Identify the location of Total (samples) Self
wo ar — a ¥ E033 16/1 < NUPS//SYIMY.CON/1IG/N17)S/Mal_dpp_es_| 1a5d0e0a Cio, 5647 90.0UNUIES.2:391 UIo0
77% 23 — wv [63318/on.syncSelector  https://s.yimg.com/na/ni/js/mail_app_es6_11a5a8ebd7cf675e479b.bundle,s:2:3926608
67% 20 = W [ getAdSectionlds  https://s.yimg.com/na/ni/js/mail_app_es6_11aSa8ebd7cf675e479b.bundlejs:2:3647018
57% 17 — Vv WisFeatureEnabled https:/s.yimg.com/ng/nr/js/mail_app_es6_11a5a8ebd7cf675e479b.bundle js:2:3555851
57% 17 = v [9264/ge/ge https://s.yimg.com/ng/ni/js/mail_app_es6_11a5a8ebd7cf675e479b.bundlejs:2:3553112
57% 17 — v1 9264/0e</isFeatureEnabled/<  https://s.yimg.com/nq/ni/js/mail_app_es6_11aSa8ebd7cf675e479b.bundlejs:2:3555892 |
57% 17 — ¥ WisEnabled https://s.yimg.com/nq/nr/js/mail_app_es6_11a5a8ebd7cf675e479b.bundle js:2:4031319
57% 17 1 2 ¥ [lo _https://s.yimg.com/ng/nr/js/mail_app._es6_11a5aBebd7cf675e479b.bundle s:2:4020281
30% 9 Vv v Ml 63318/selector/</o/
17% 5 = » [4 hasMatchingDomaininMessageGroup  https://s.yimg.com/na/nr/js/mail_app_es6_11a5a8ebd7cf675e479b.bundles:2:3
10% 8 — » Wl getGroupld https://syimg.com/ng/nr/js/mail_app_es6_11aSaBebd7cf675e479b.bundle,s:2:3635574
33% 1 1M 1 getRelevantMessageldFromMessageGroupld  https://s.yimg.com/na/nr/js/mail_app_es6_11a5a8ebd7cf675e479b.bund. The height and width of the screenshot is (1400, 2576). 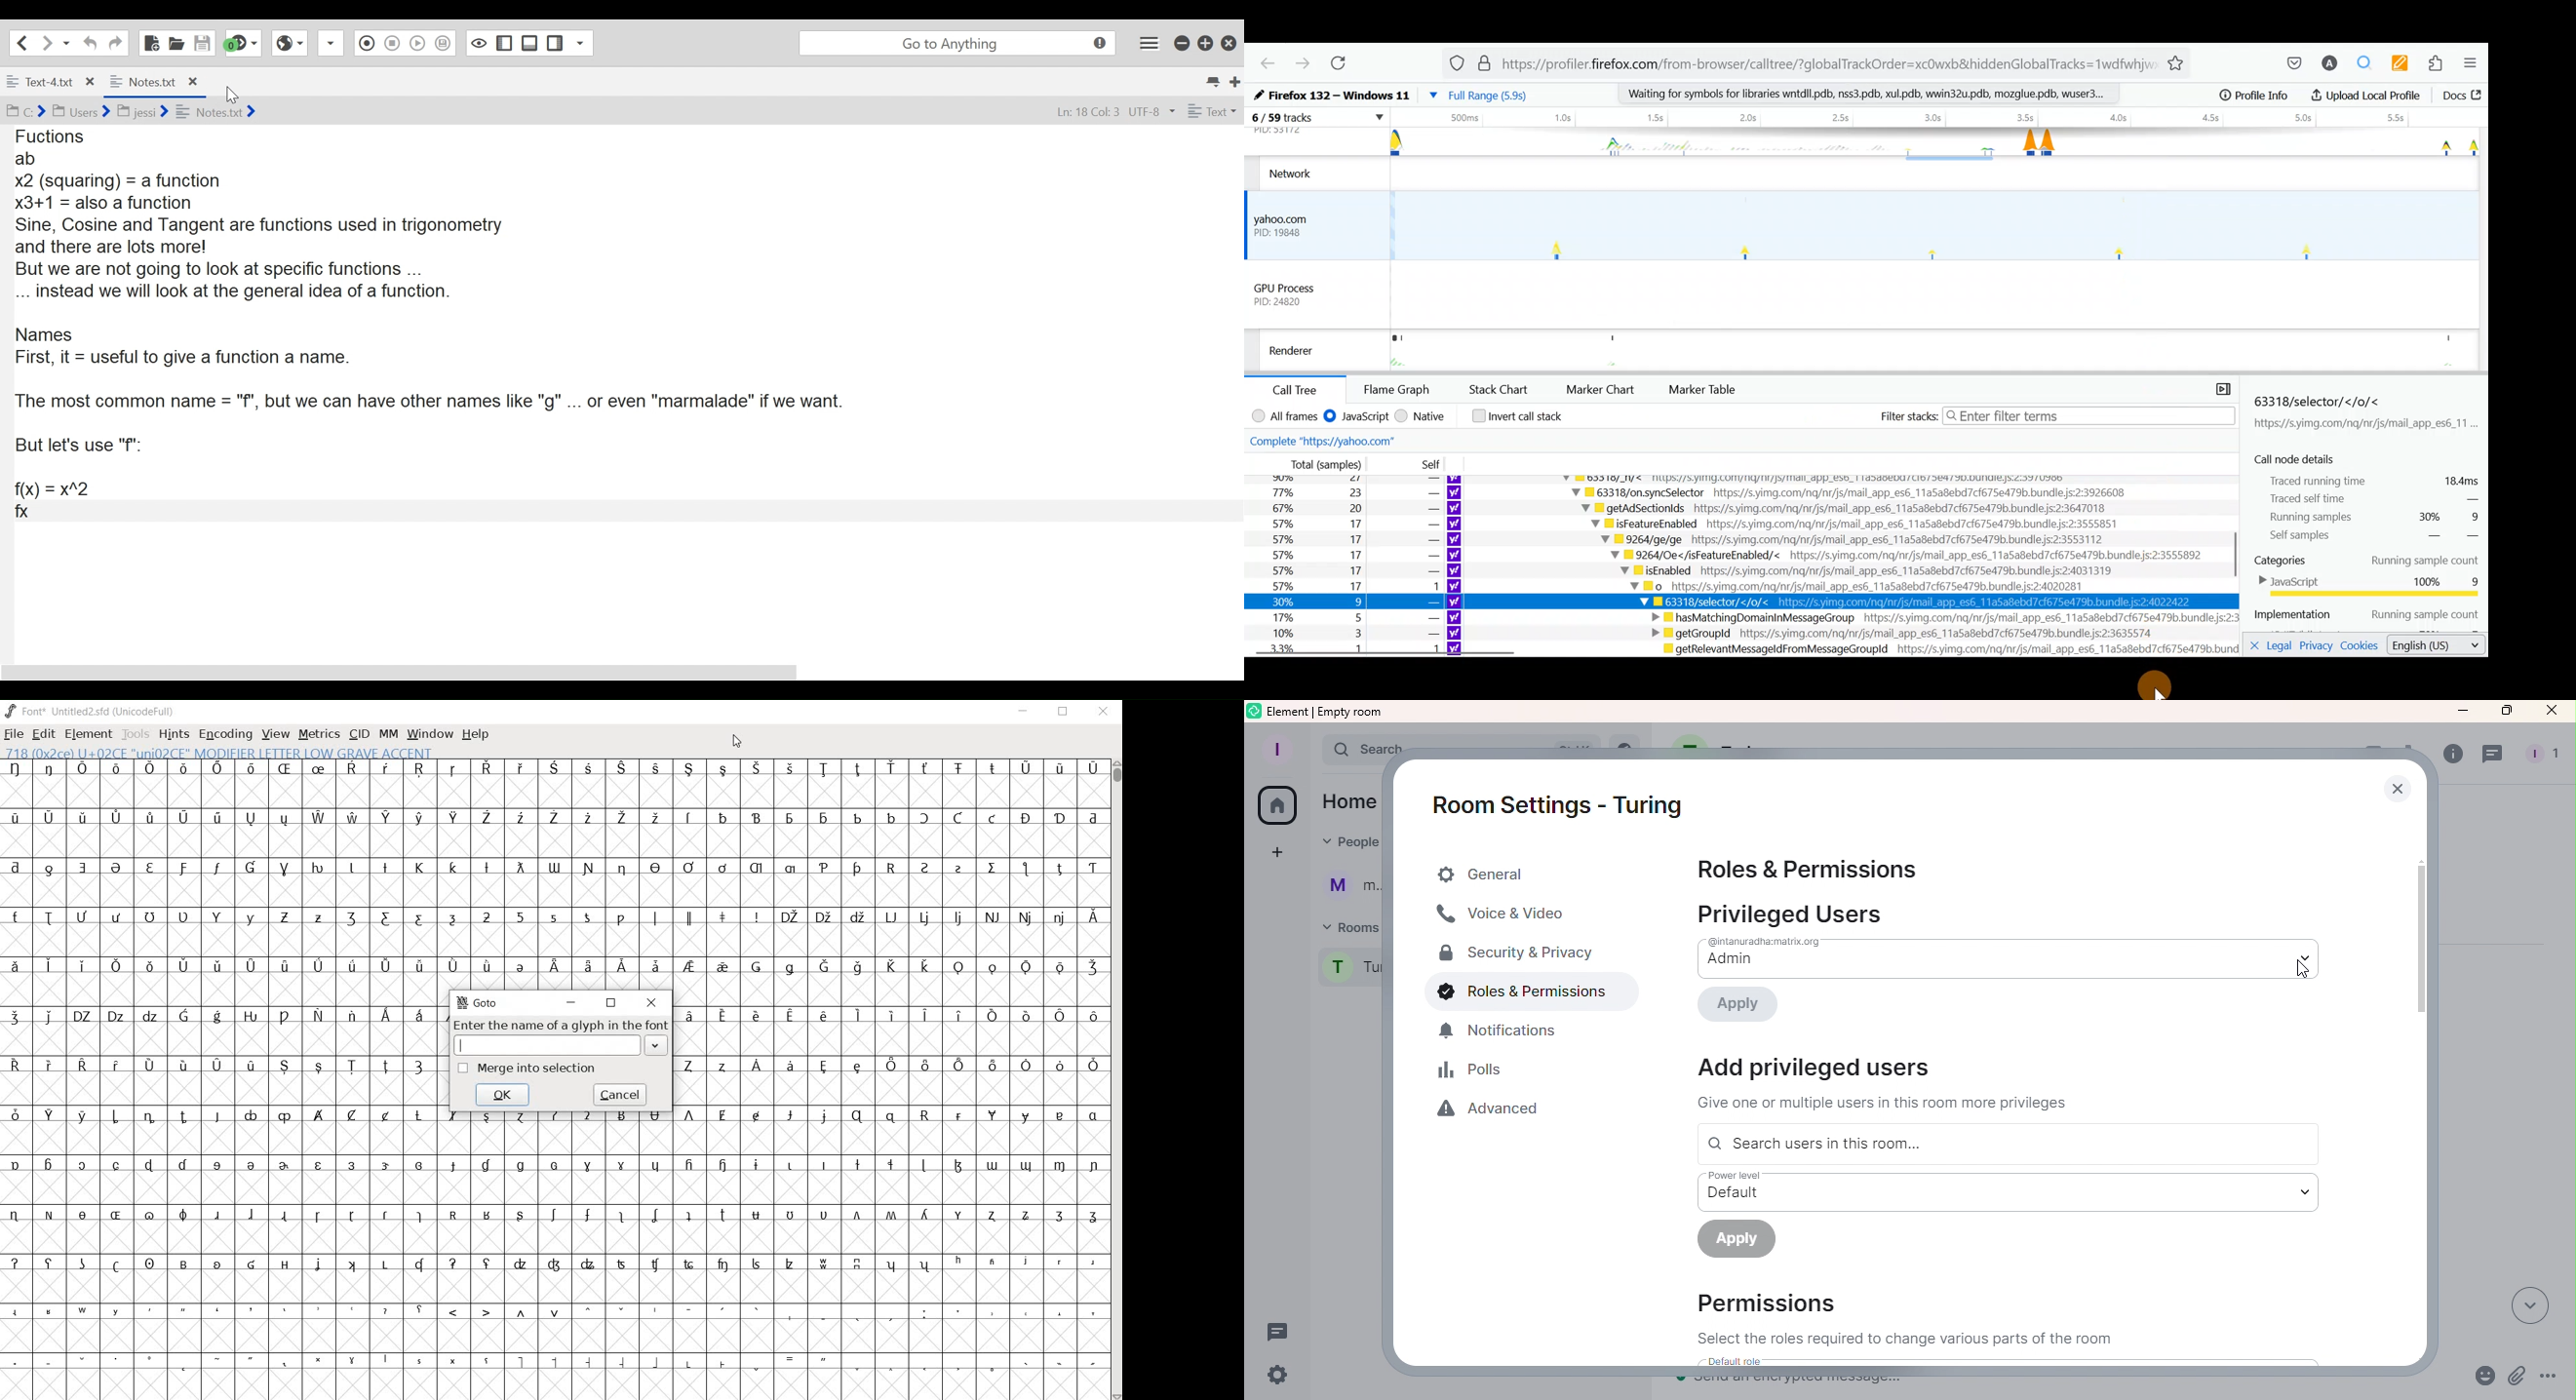
(1745, 557).